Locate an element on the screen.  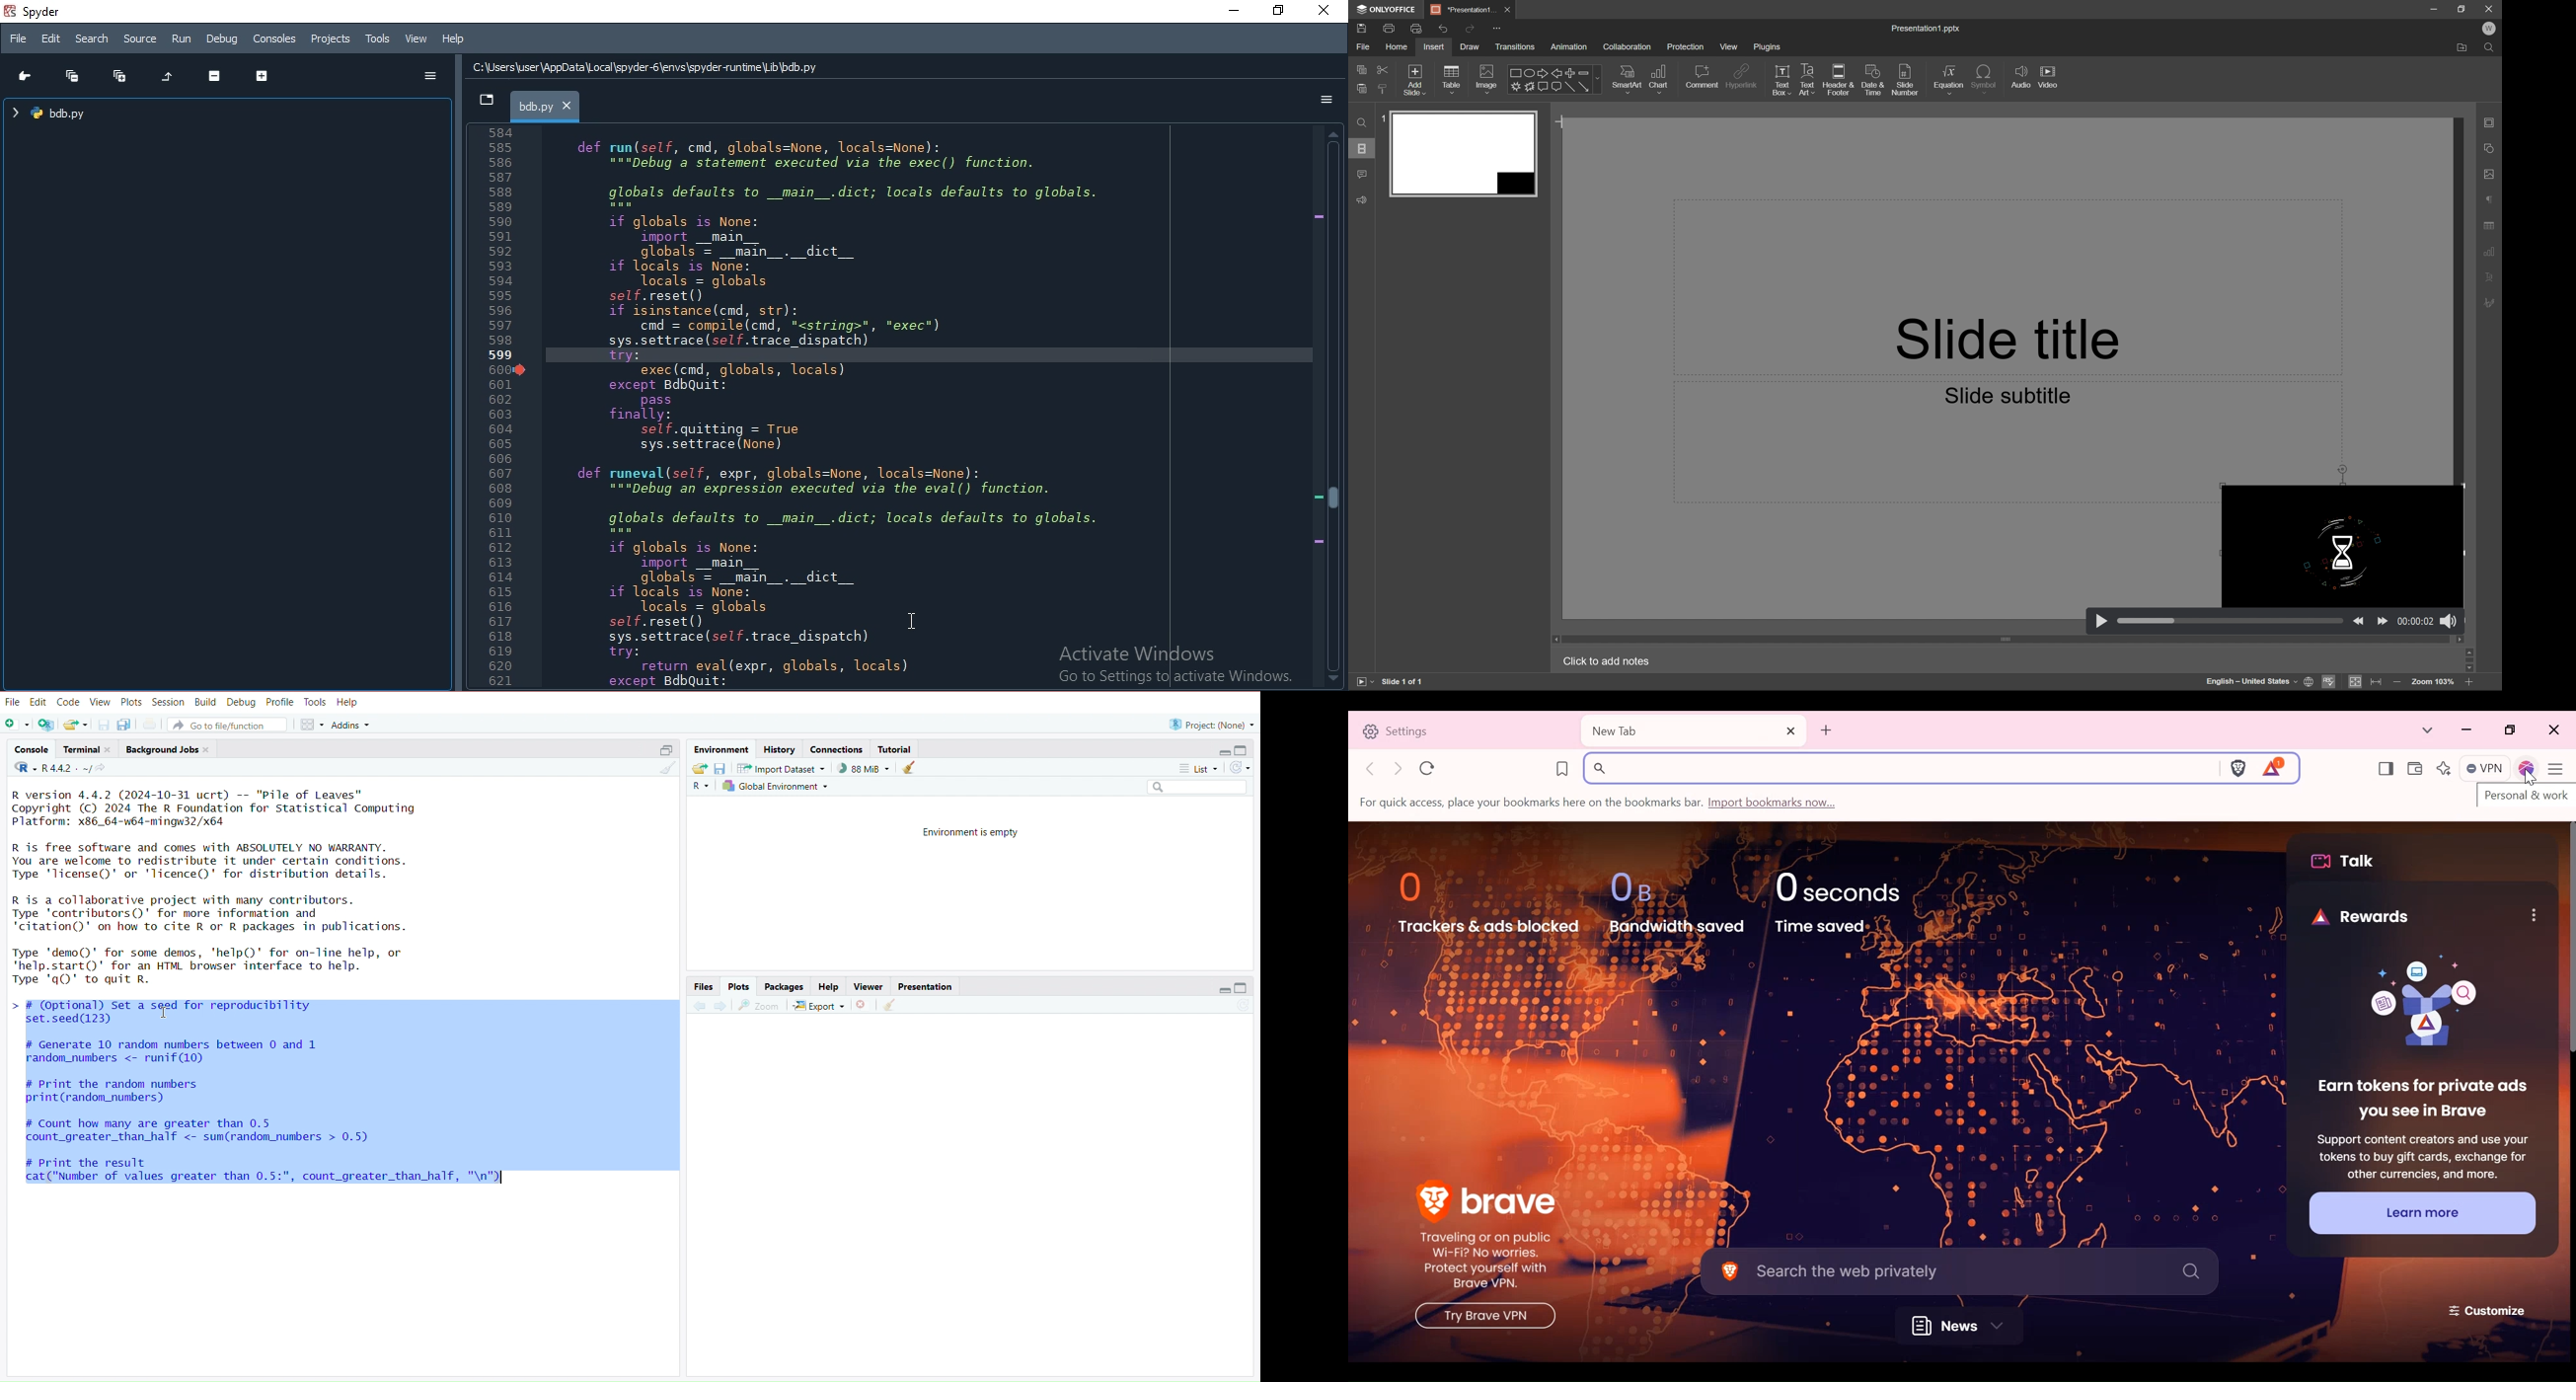
Debug is located at coordinates (223, 38).